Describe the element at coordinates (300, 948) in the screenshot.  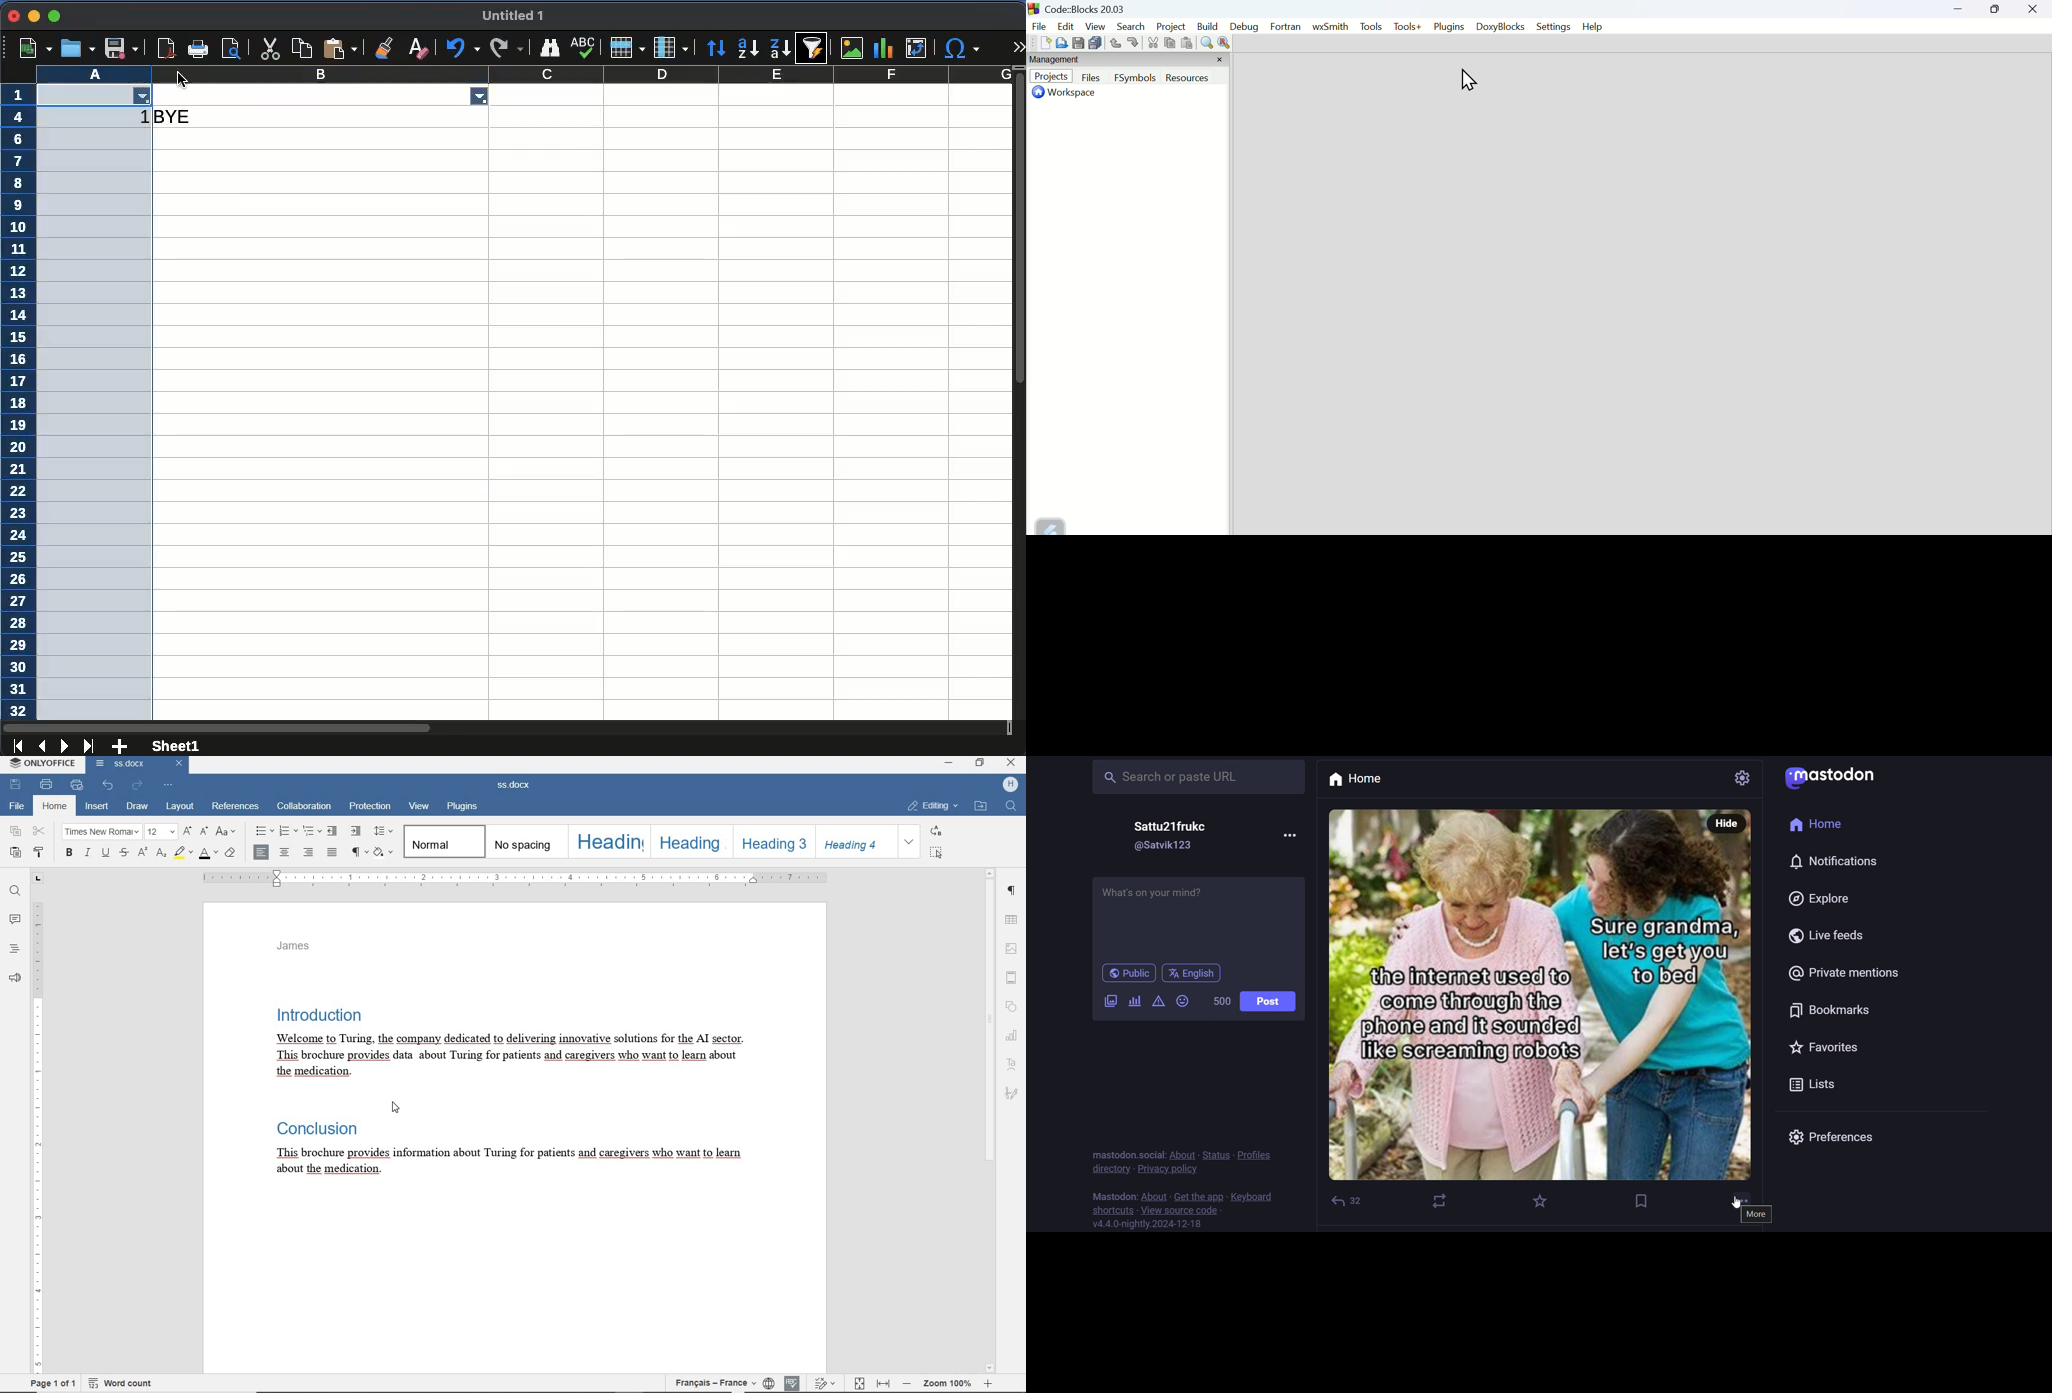
I see `HEADER TEXT` at that location.